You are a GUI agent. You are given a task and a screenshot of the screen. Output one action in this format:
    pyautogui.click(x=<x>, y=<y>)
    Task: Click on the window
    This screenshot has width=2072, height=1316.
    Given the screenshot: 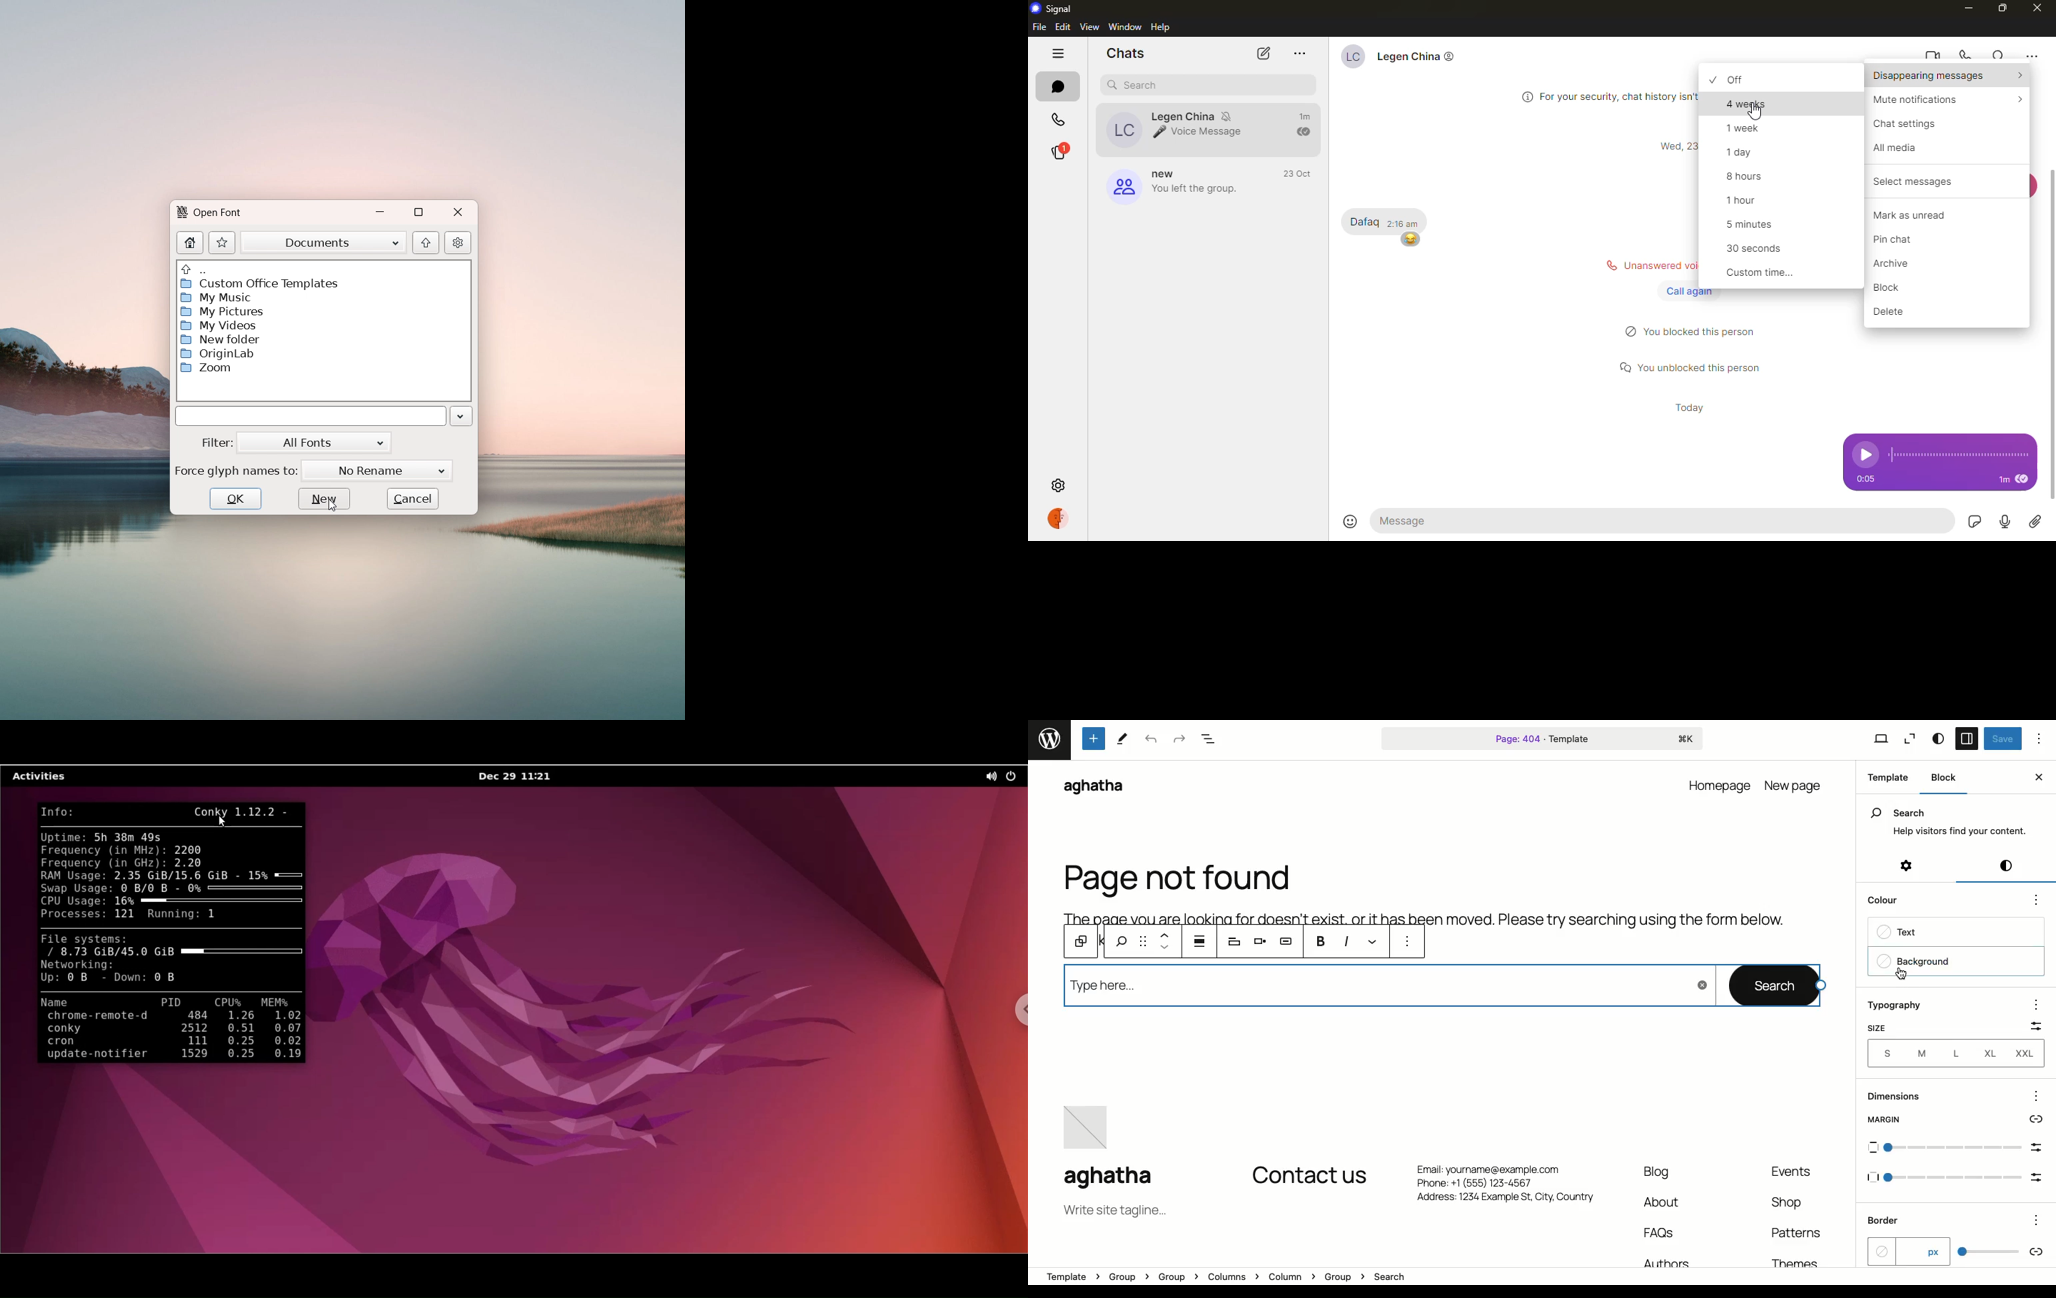 What is the action you would take?
    pyautogui.click(x=1124, y=26)
    